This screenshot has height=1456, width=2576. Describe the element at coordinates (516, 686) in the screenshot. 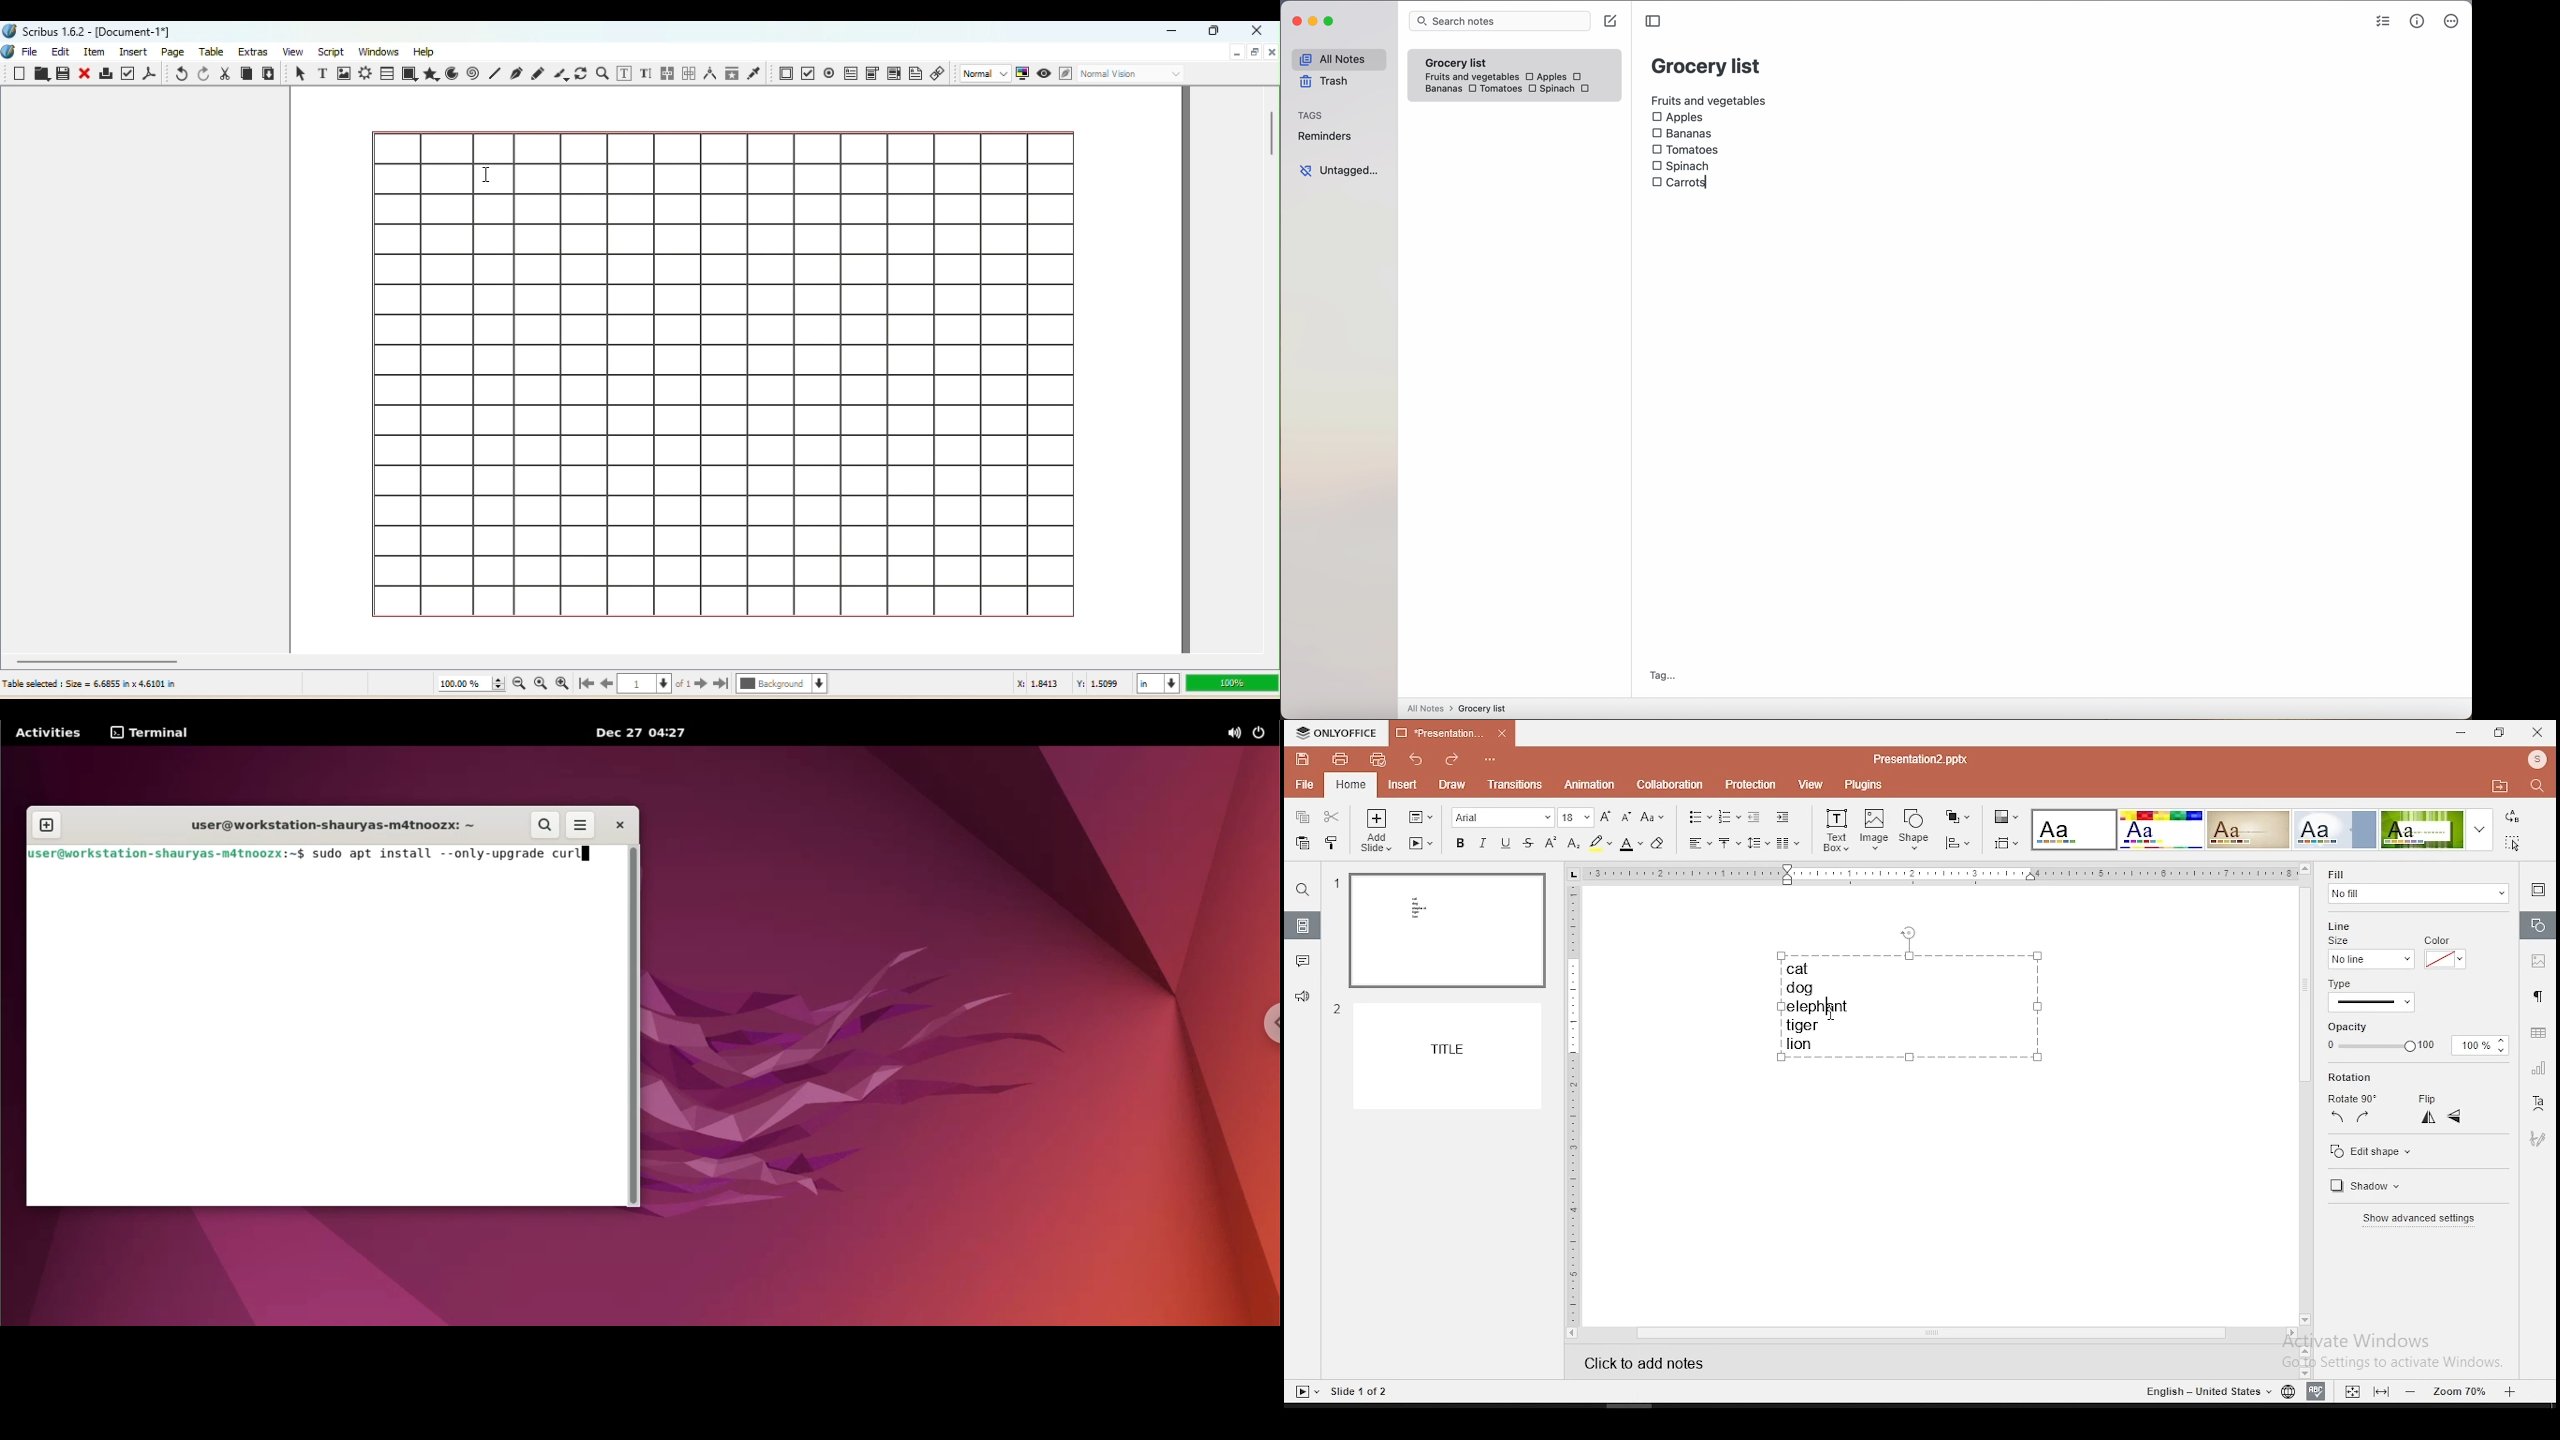

I see `Zoom out` at that location.